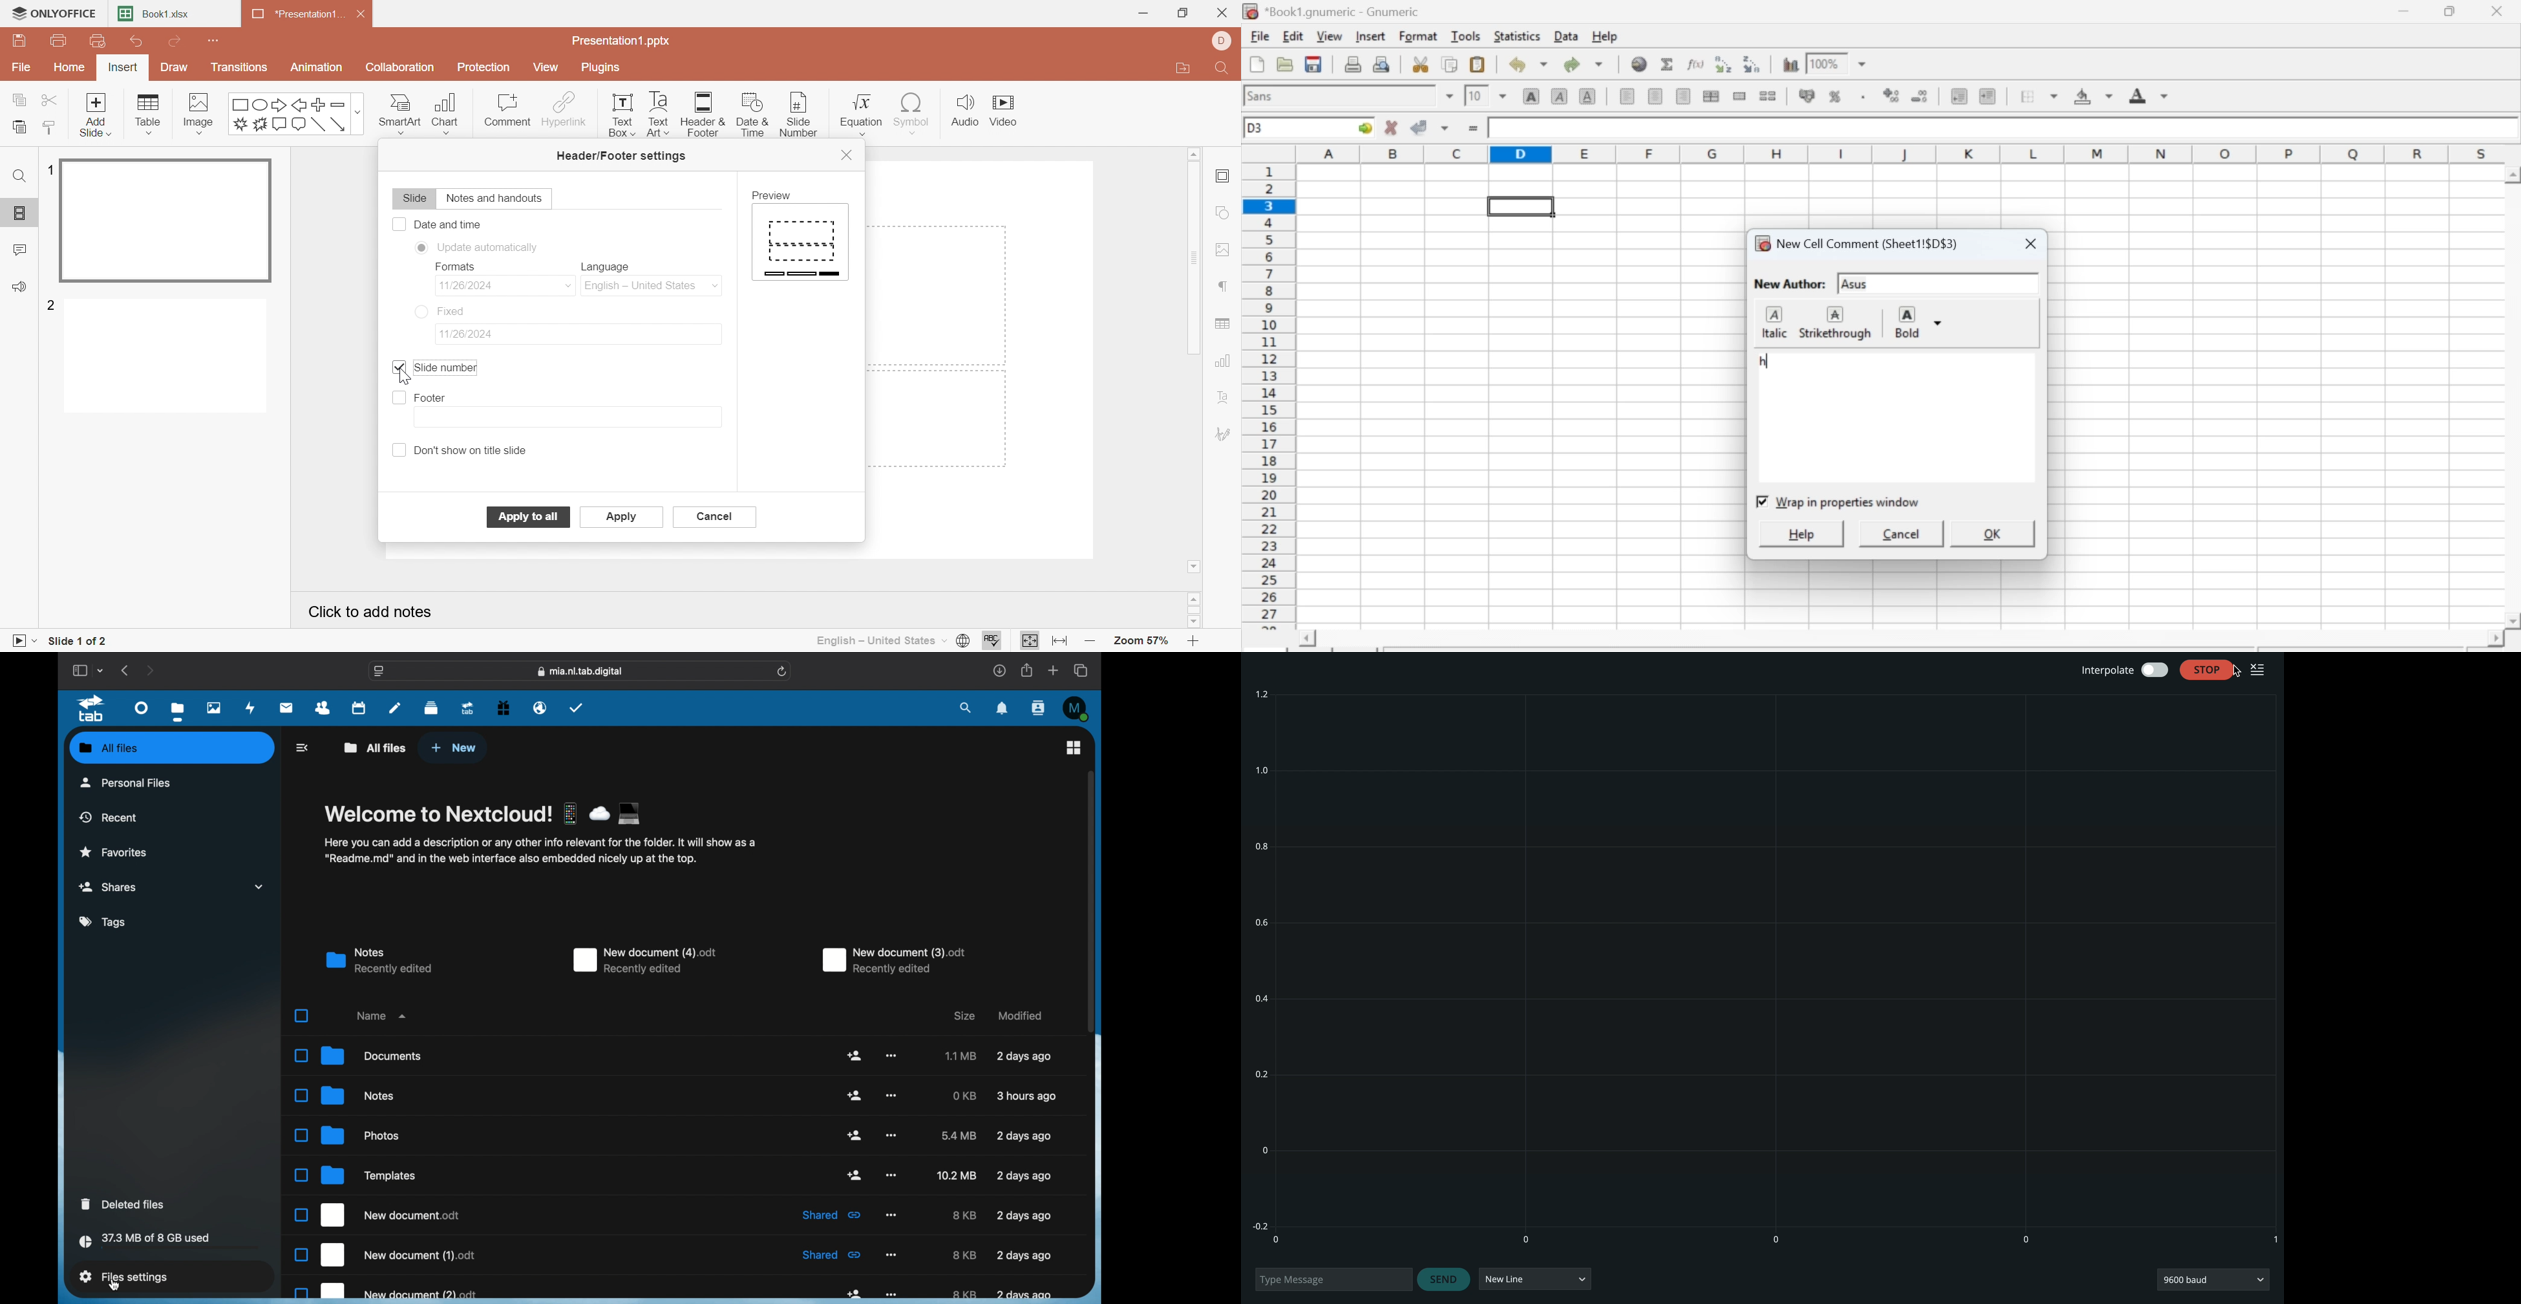 The width and height of the screenshot is (2548, 1316). What do you see at coordinates (855, 1136) in the screenshot?
I see `share` at bounding box center [855, 1136].